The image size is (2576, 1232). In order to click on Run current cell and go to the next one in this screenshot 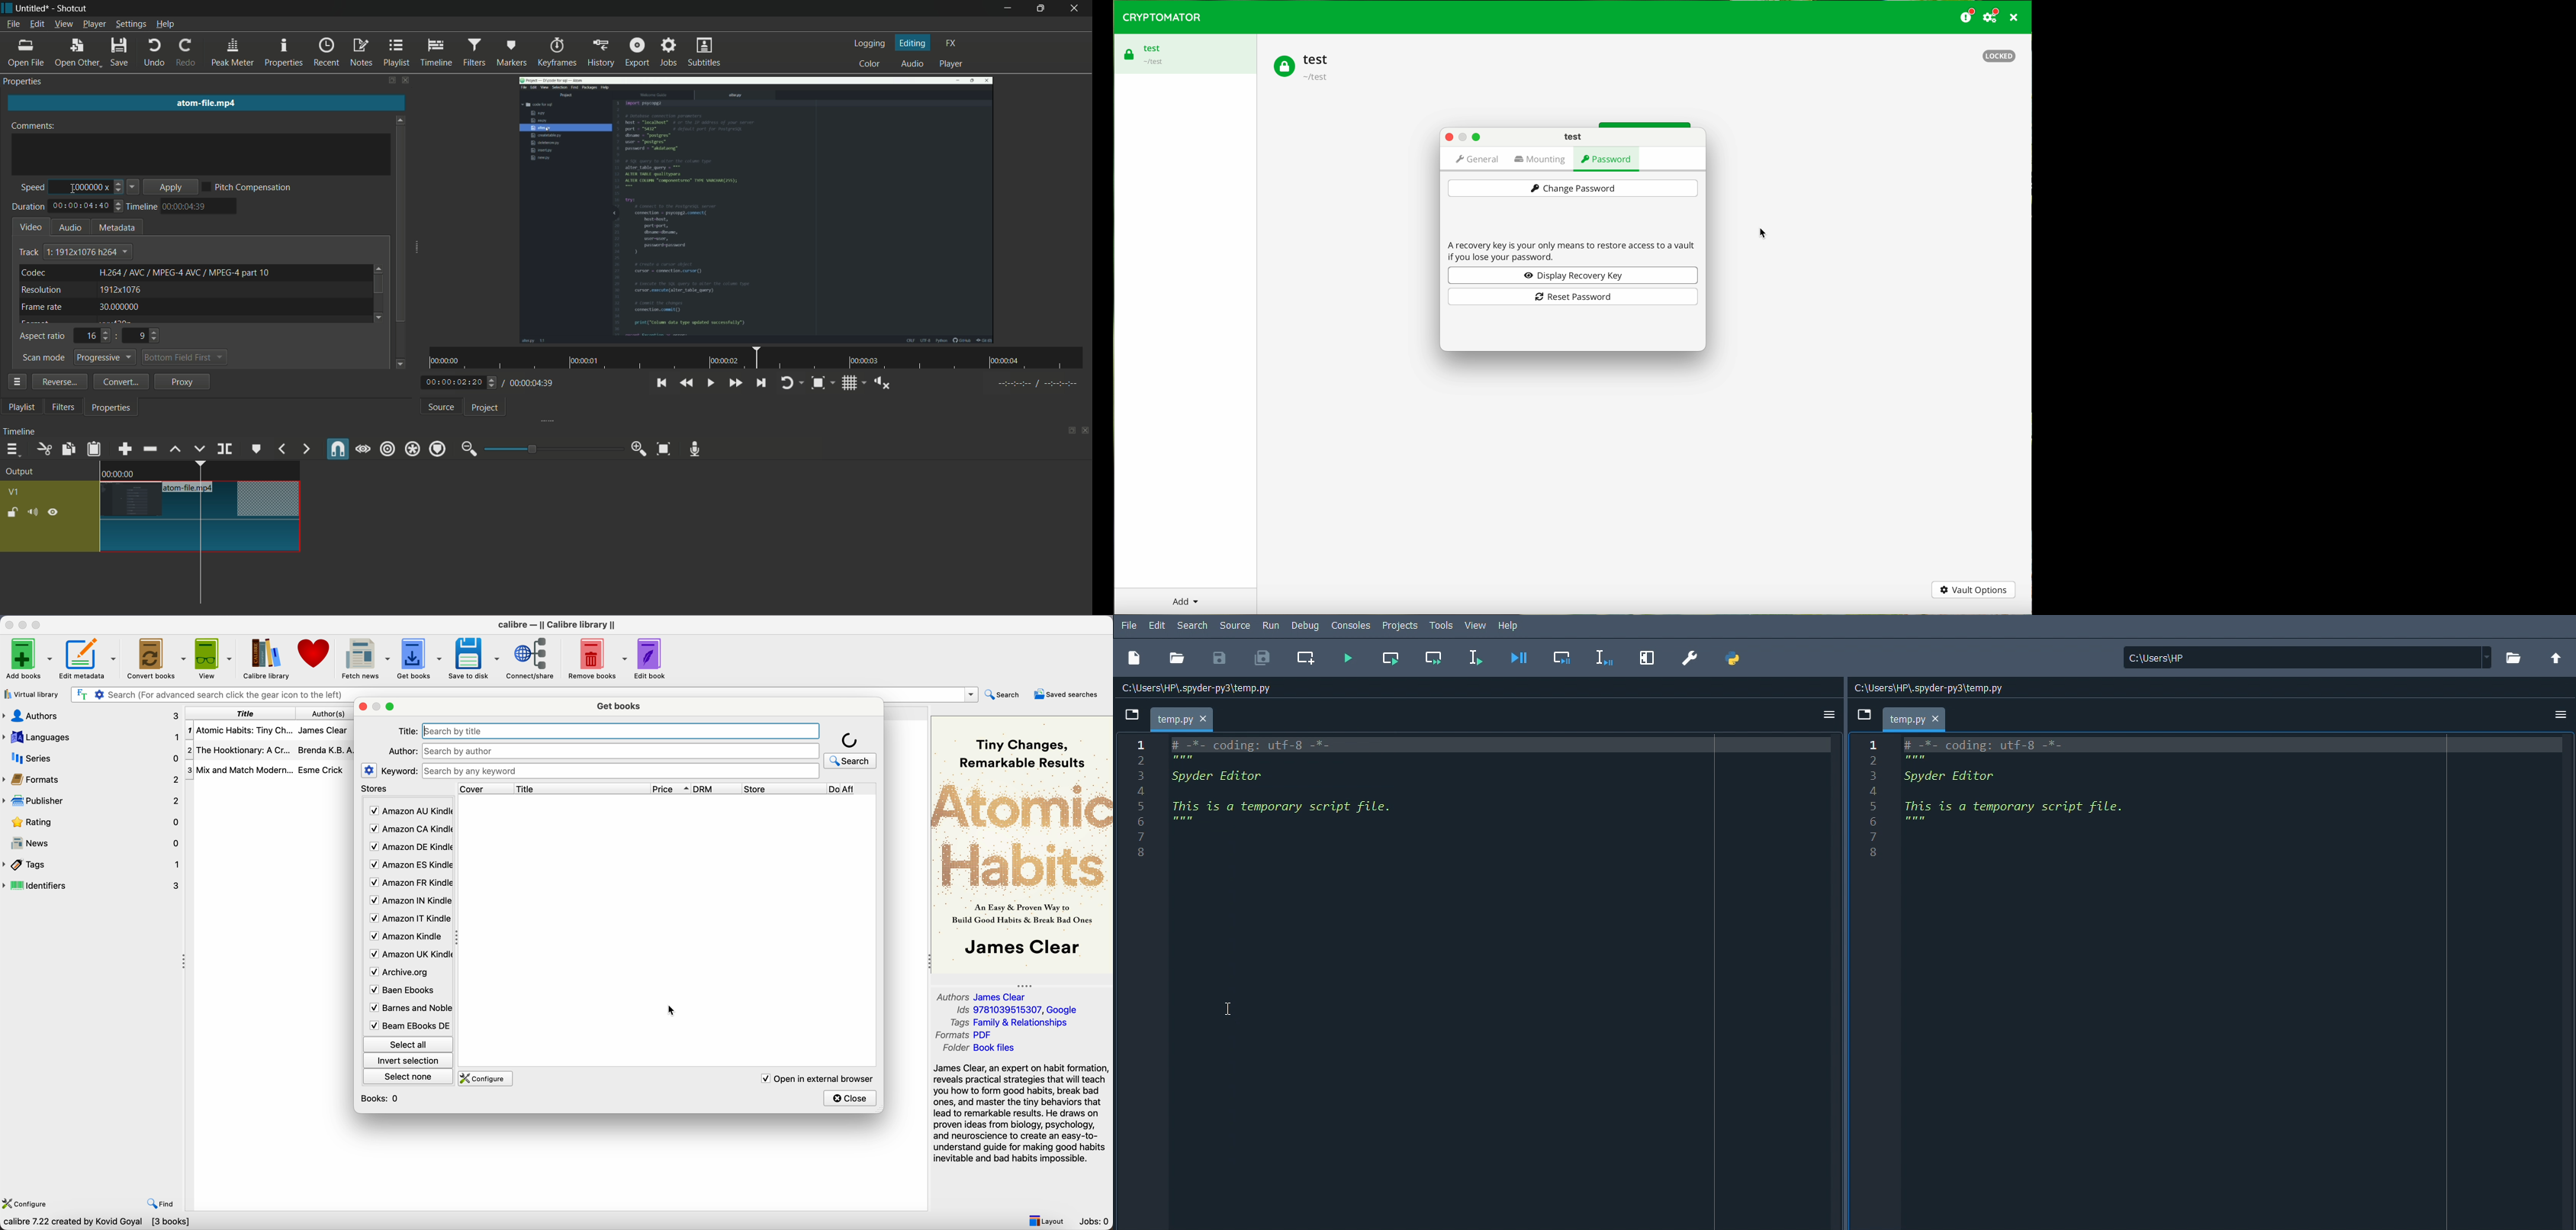, I will do `click(1433, 658)`.